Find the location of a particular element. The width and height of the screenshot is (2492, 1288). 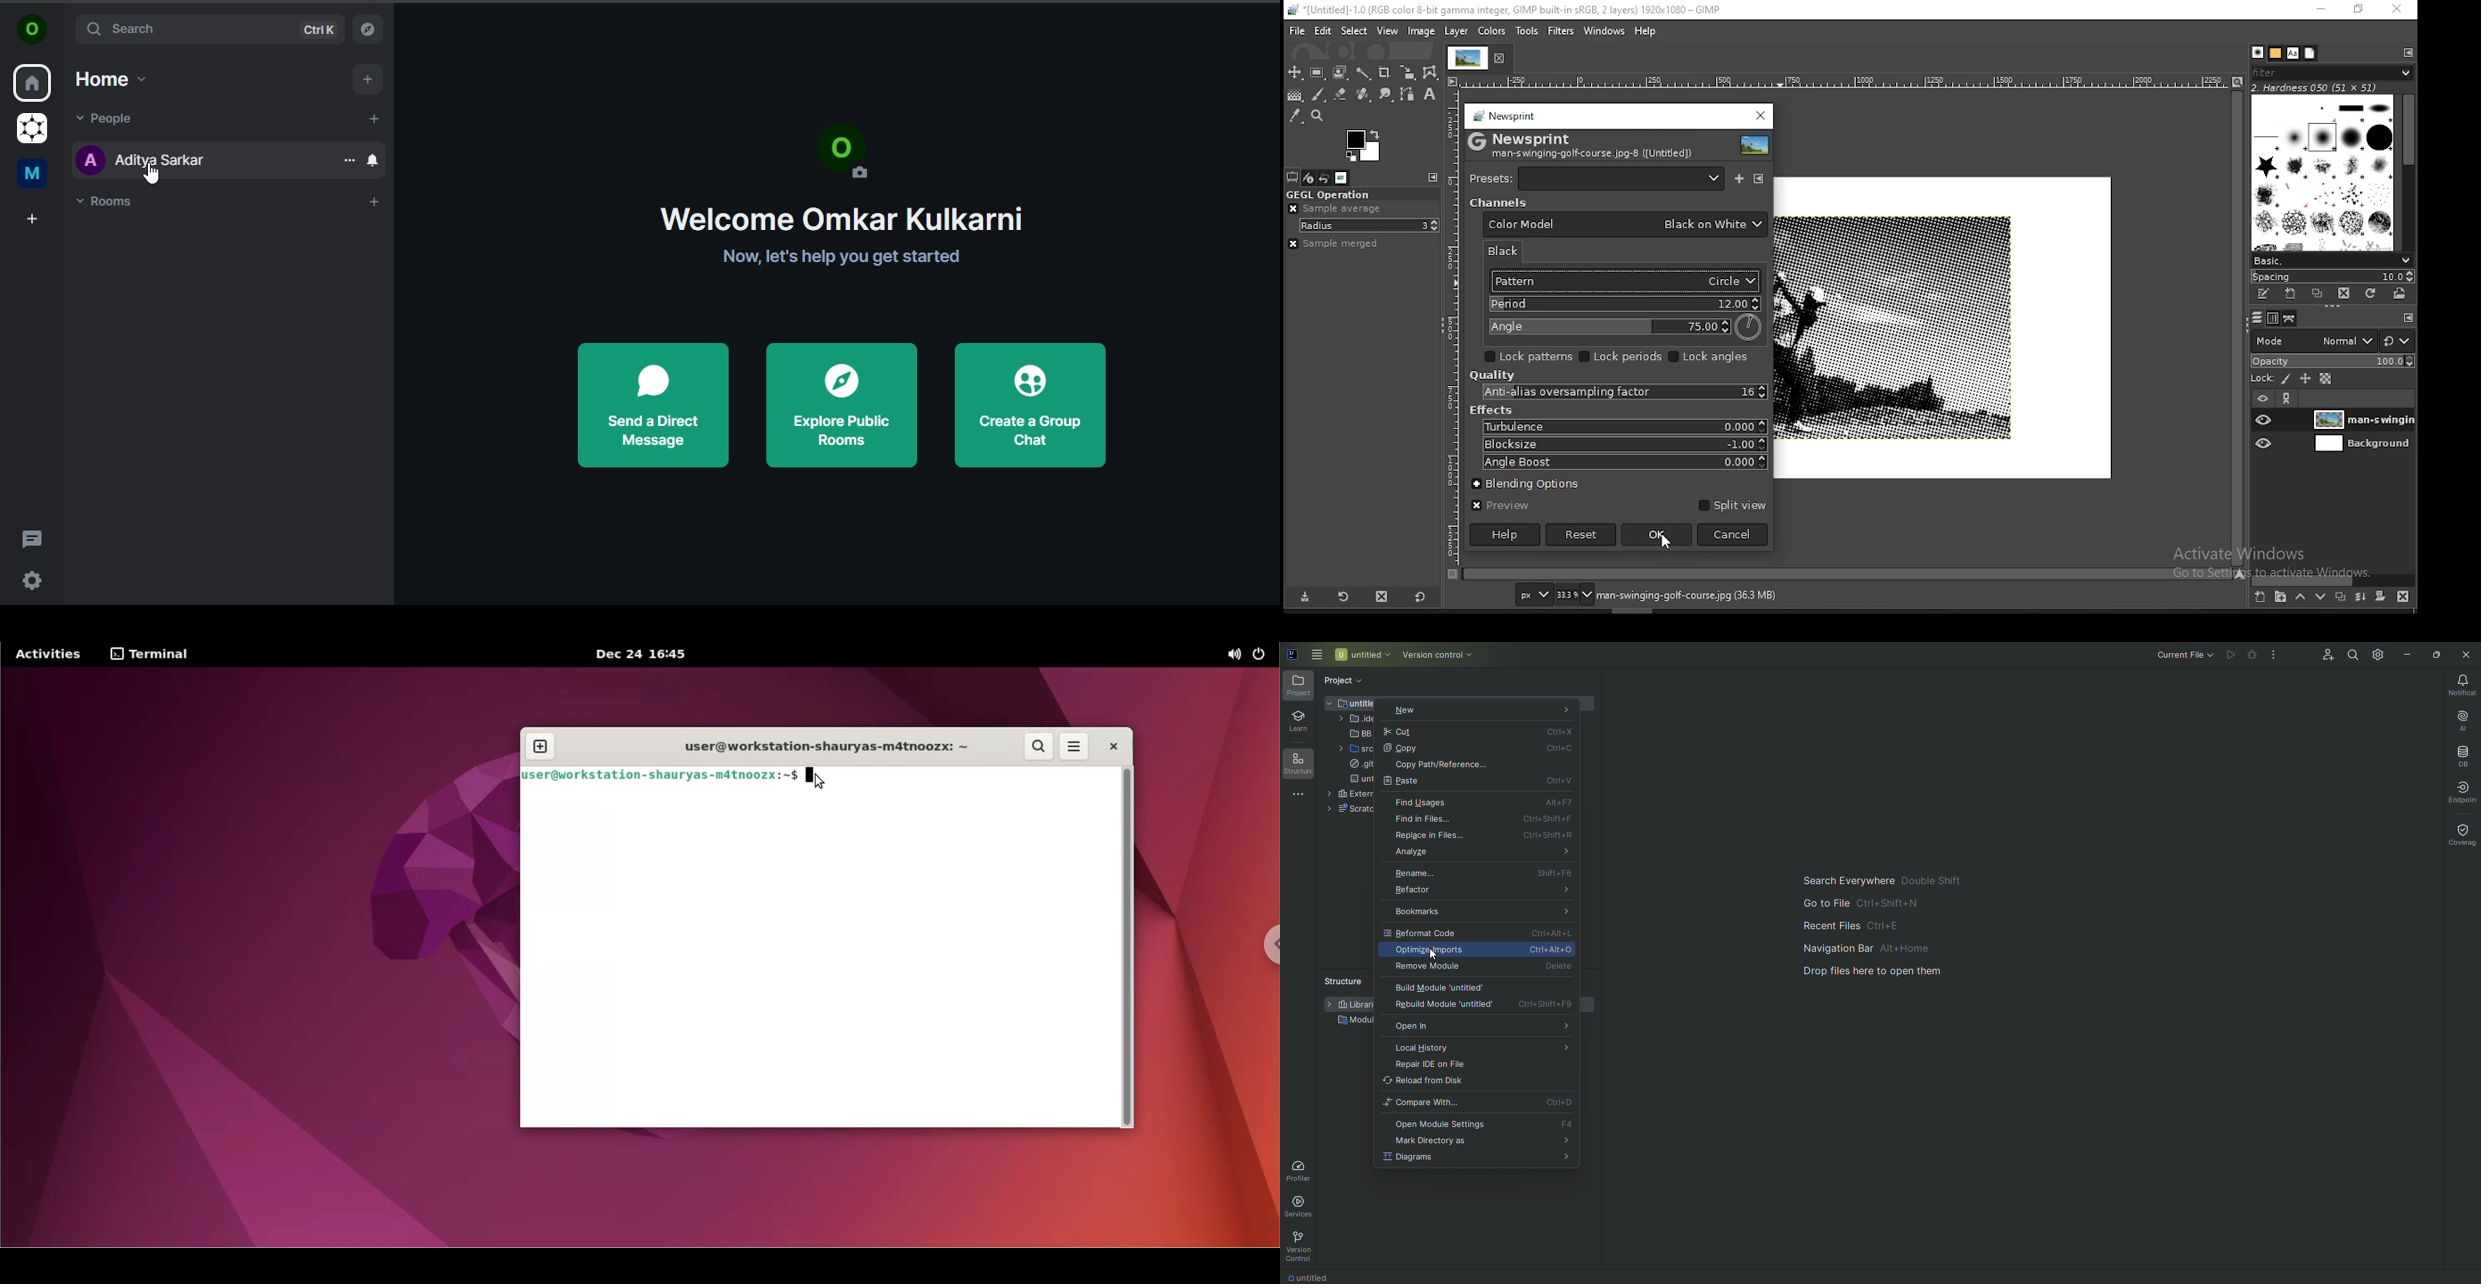

color picker tool is located at coordinates (1295, 115).